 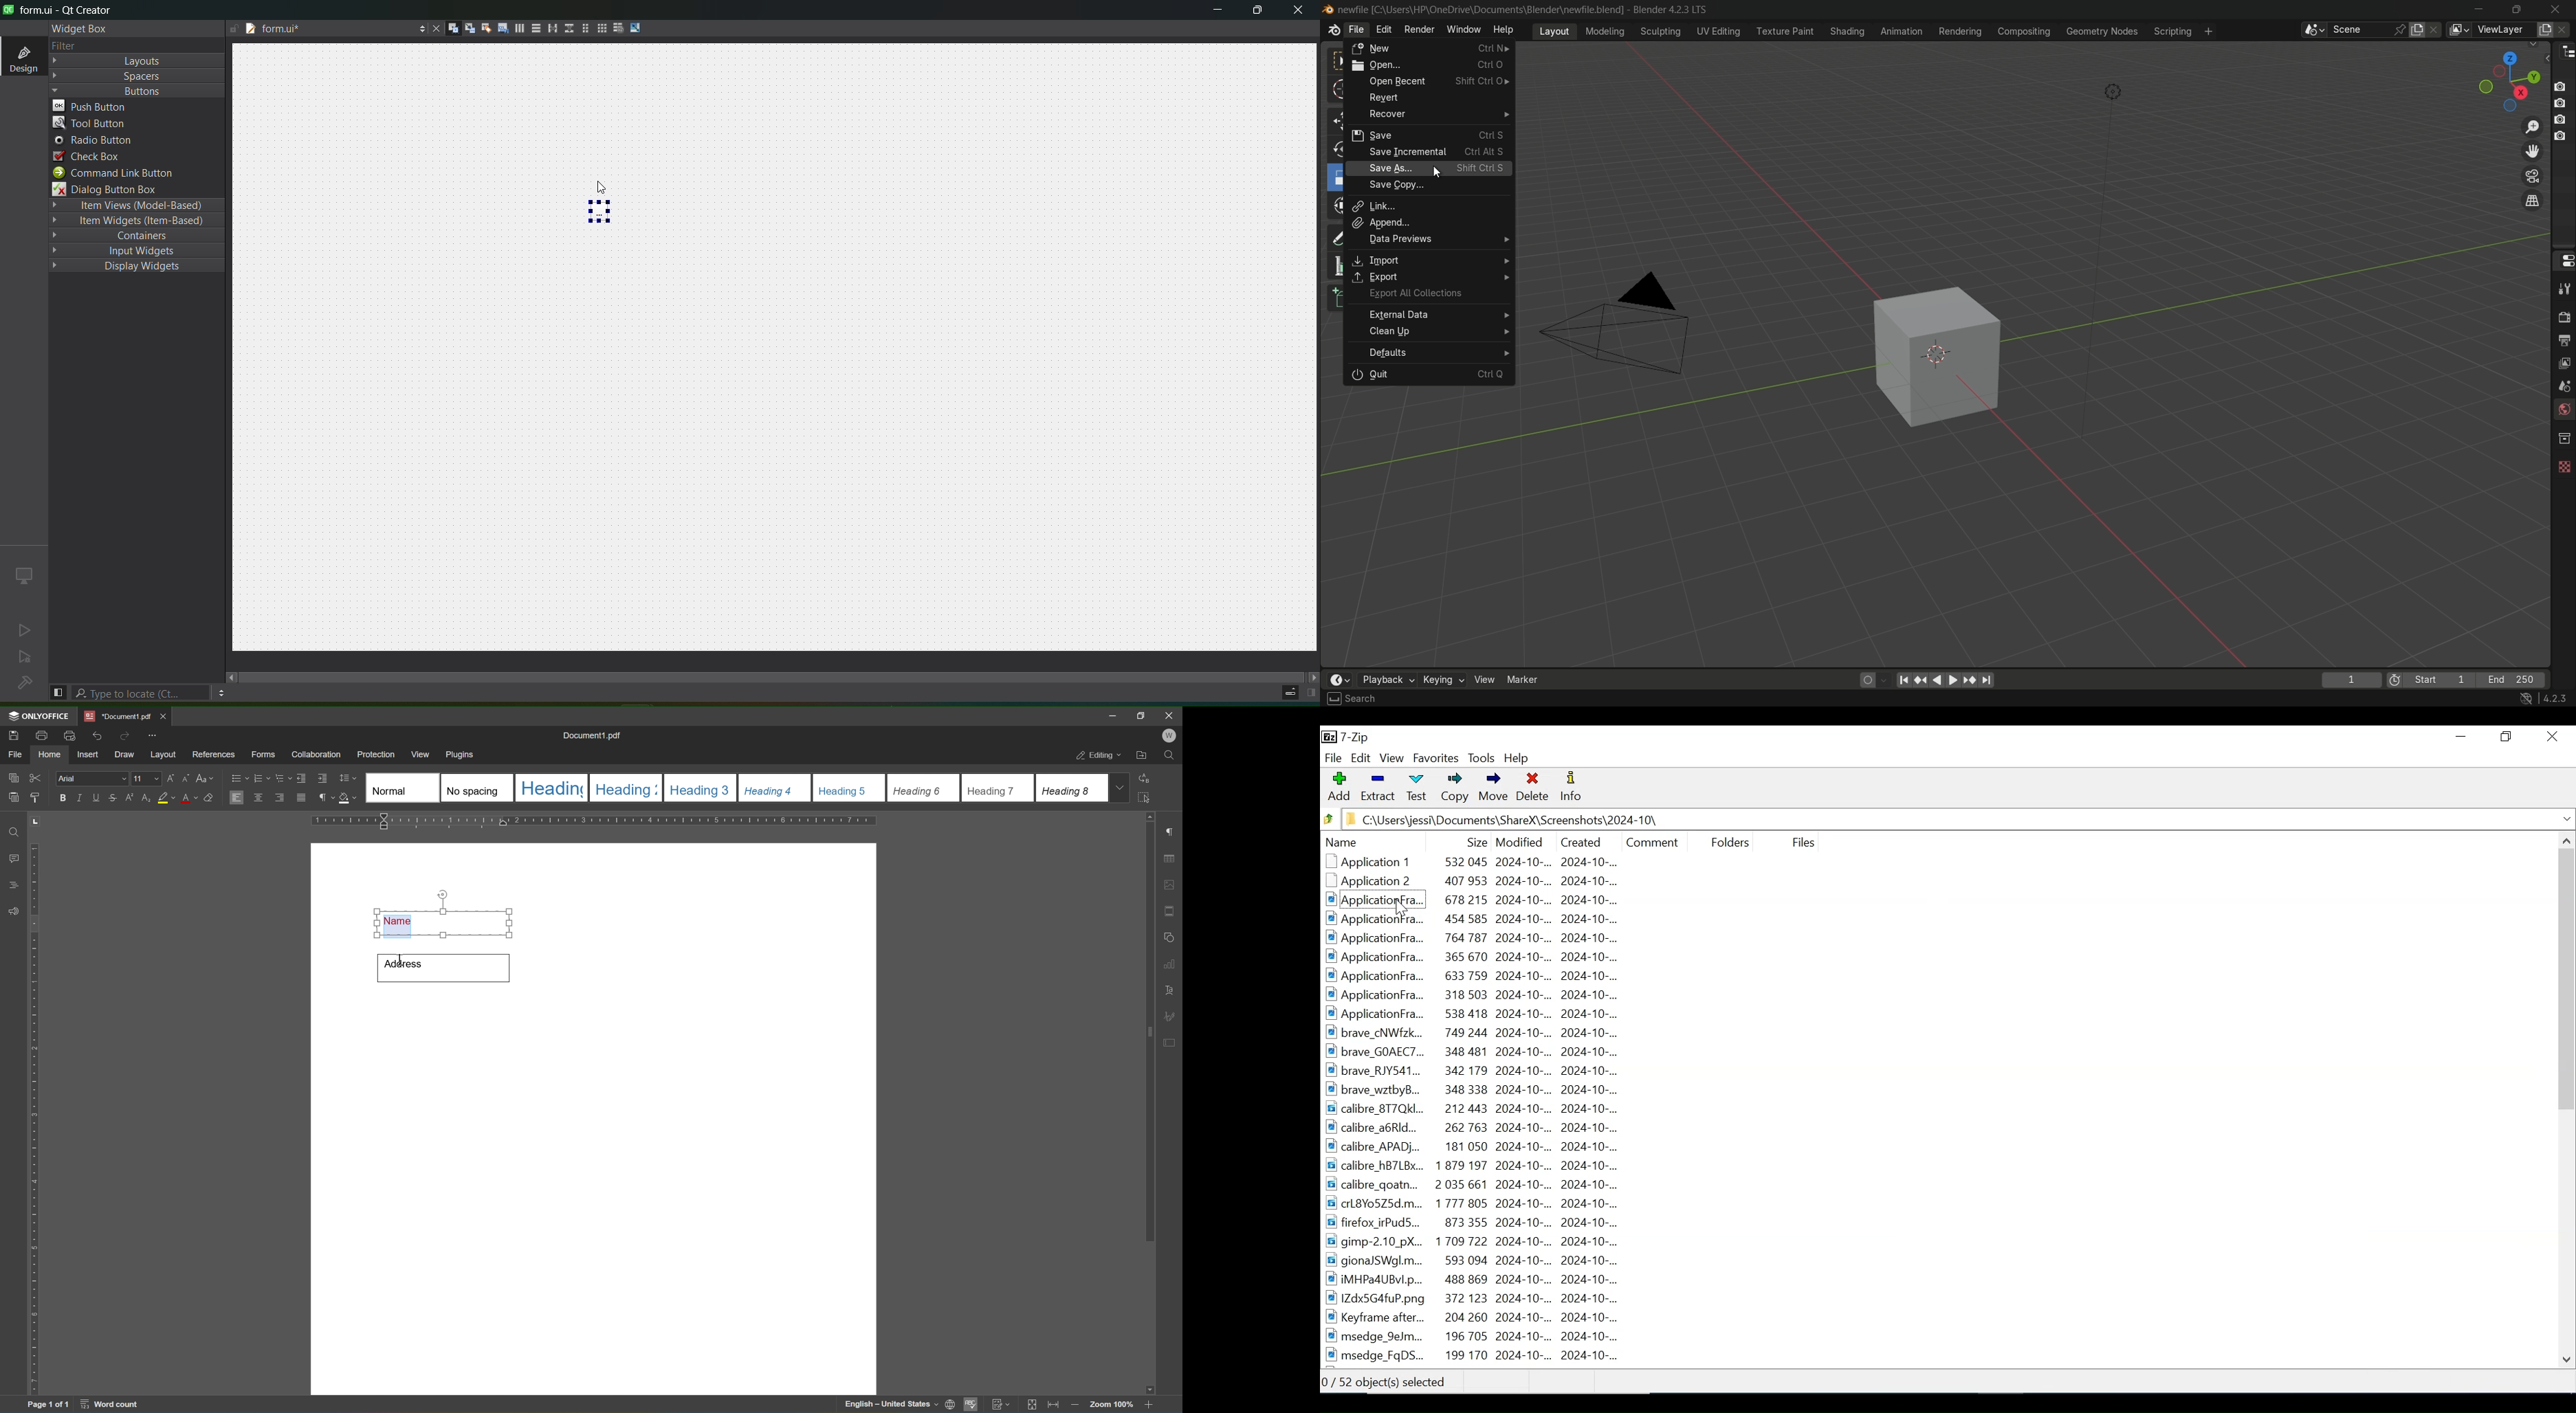 I want to click on close, so click(x=1170, y=716).